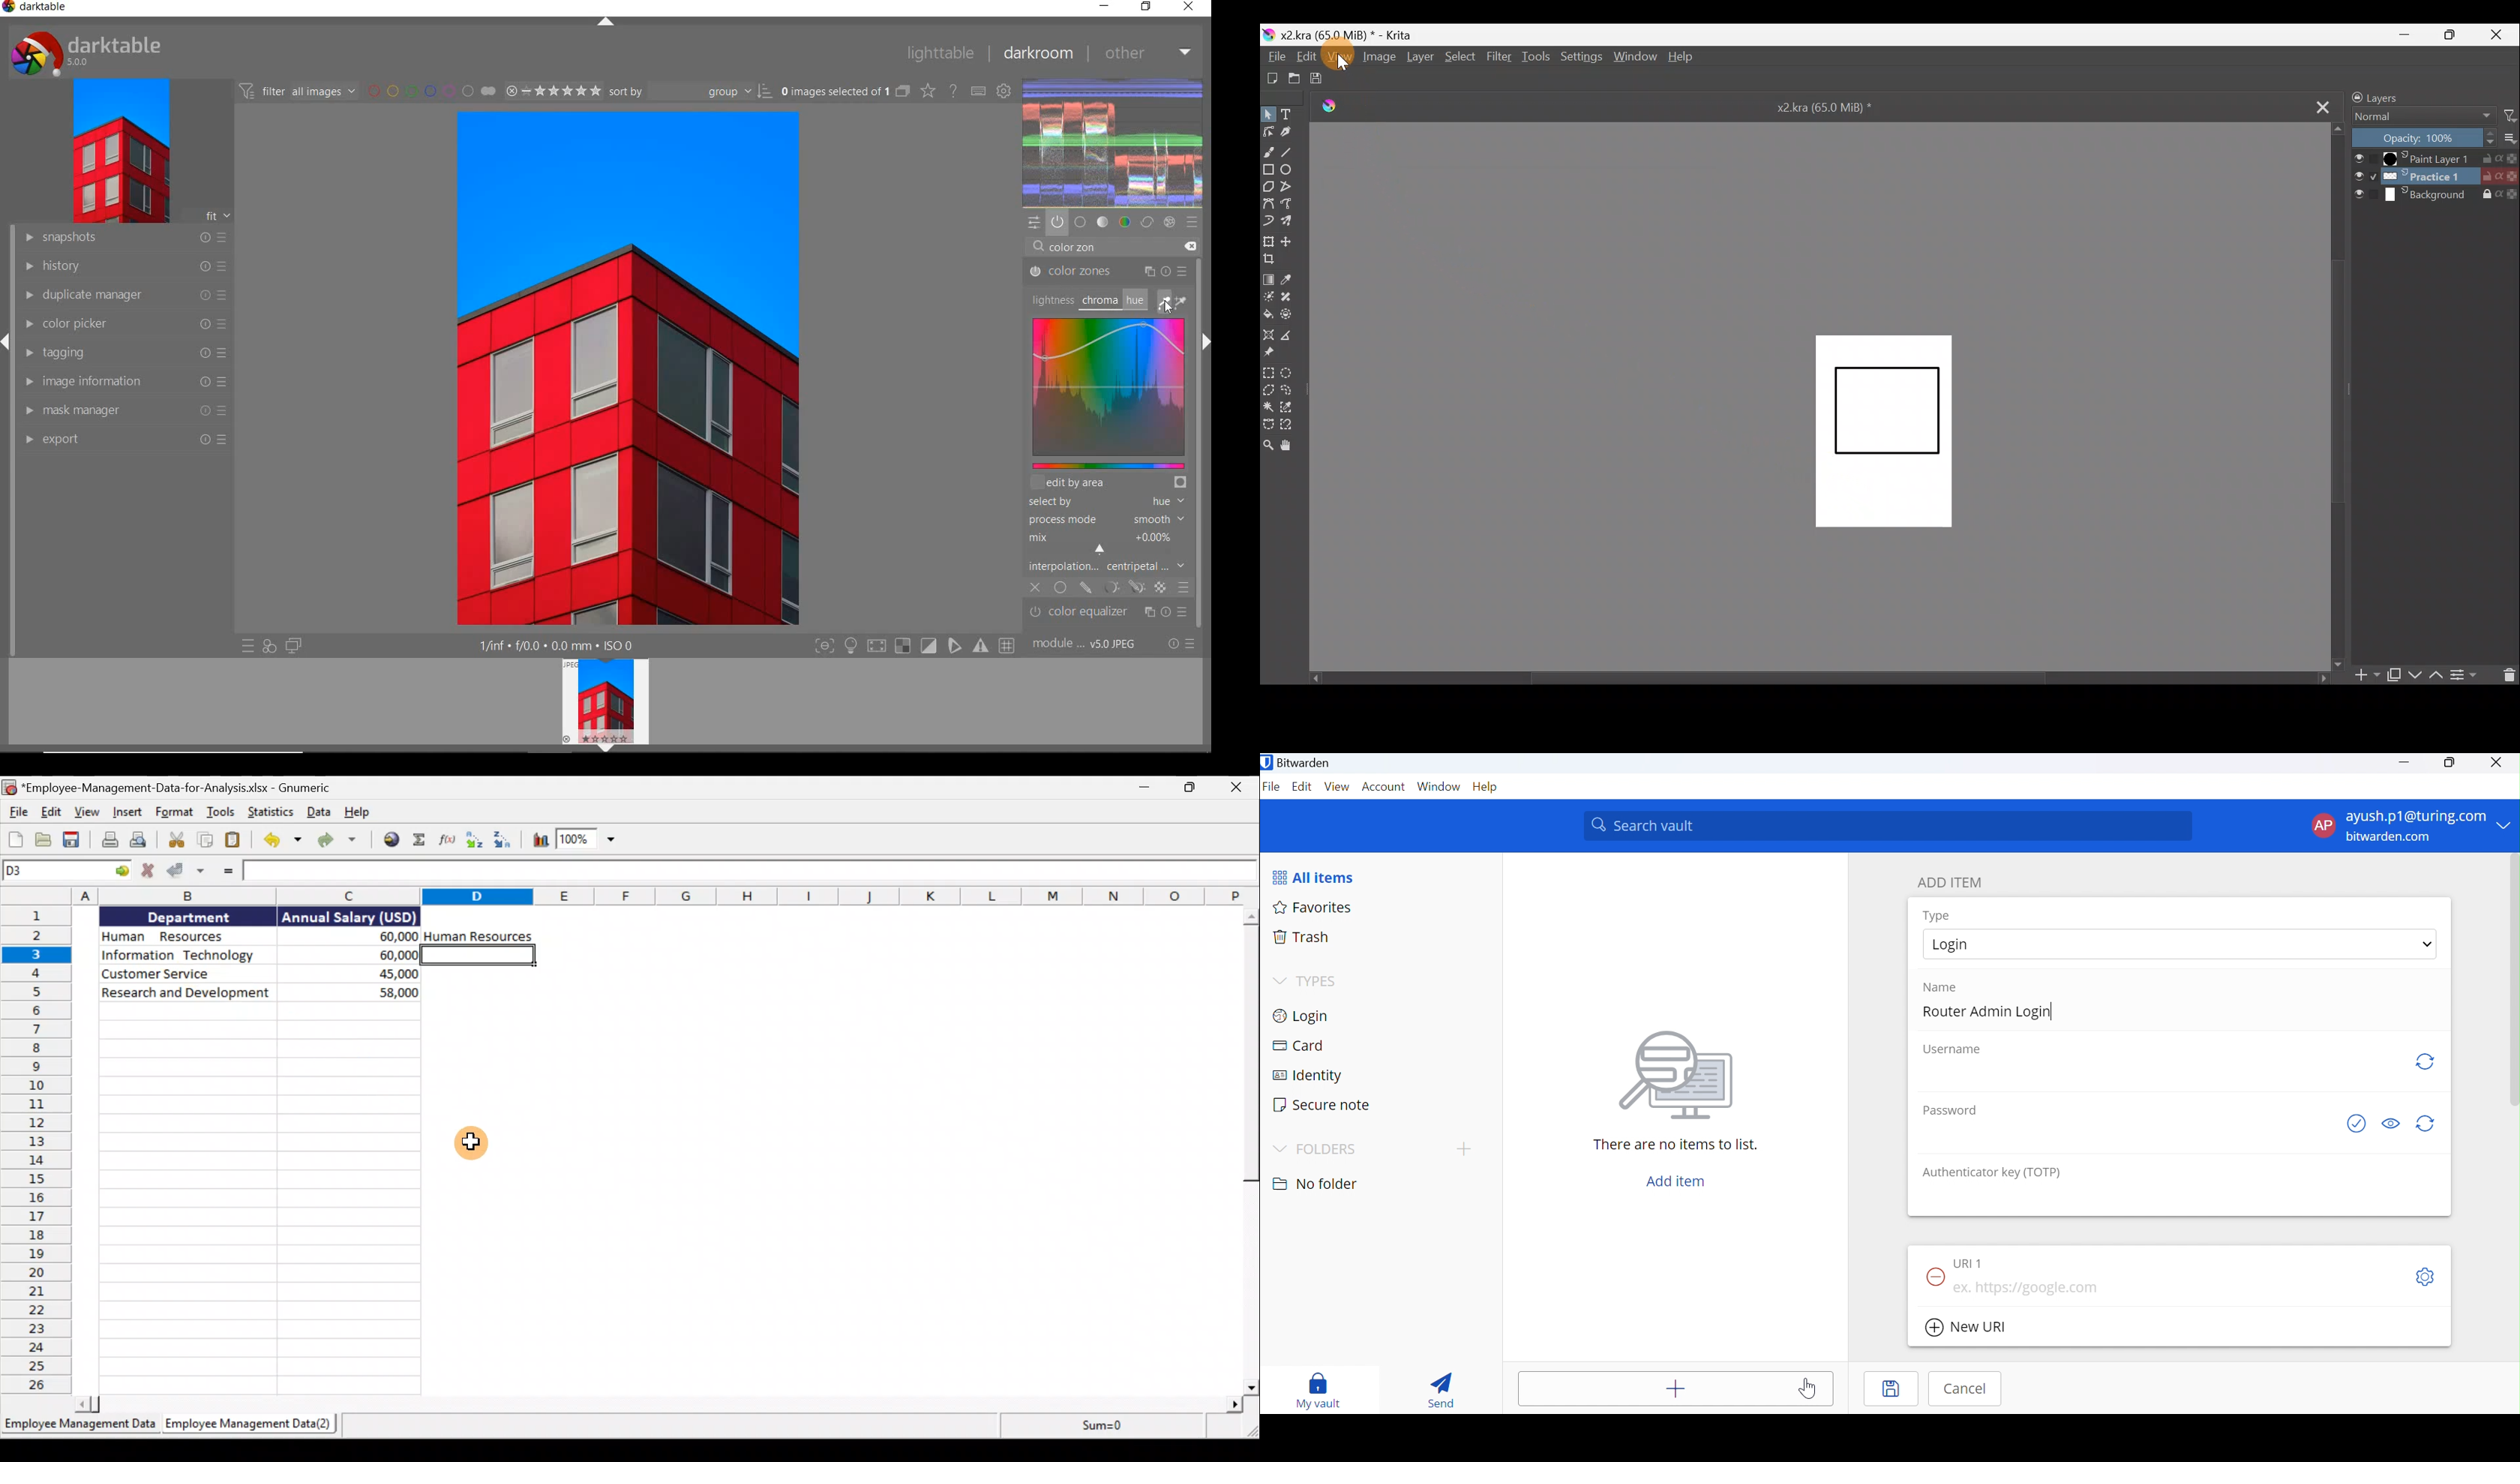  I want to click on FOLDERS, so click(1319, 1146).